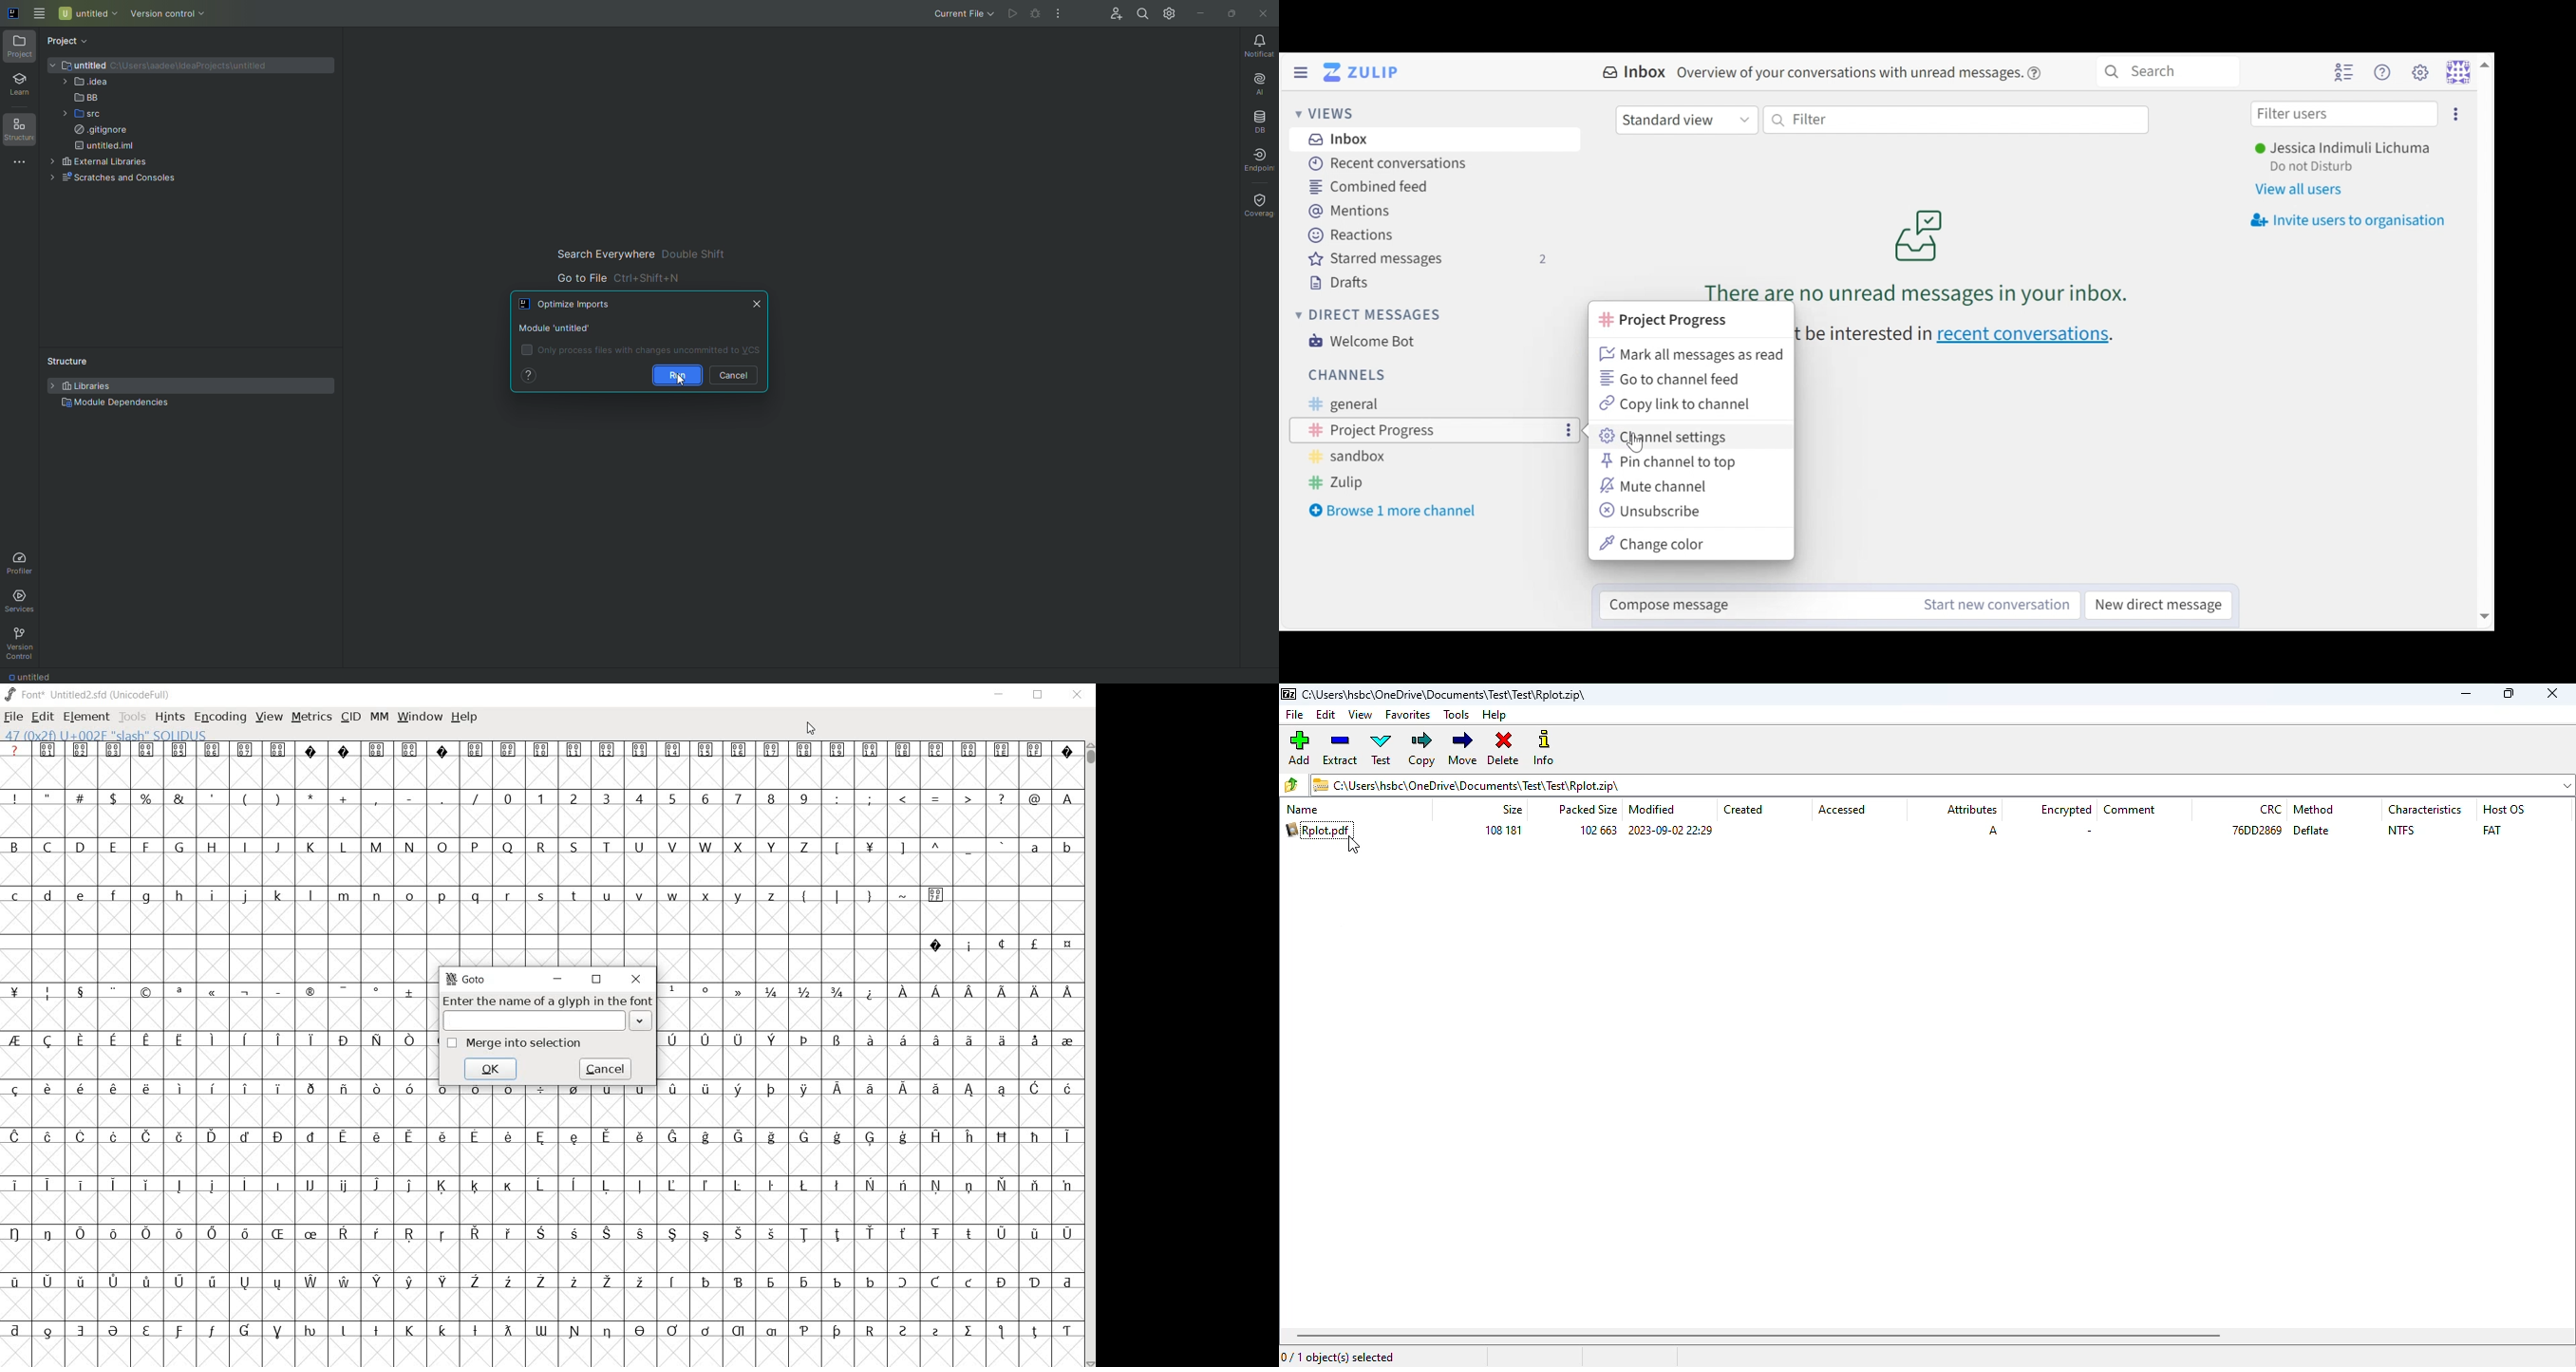 This screenshot has width=2576, height=1372. What do you see at coordinates (2491, 830) in the screenshot?
I see `FAT` at bounding box center [2491, 830].